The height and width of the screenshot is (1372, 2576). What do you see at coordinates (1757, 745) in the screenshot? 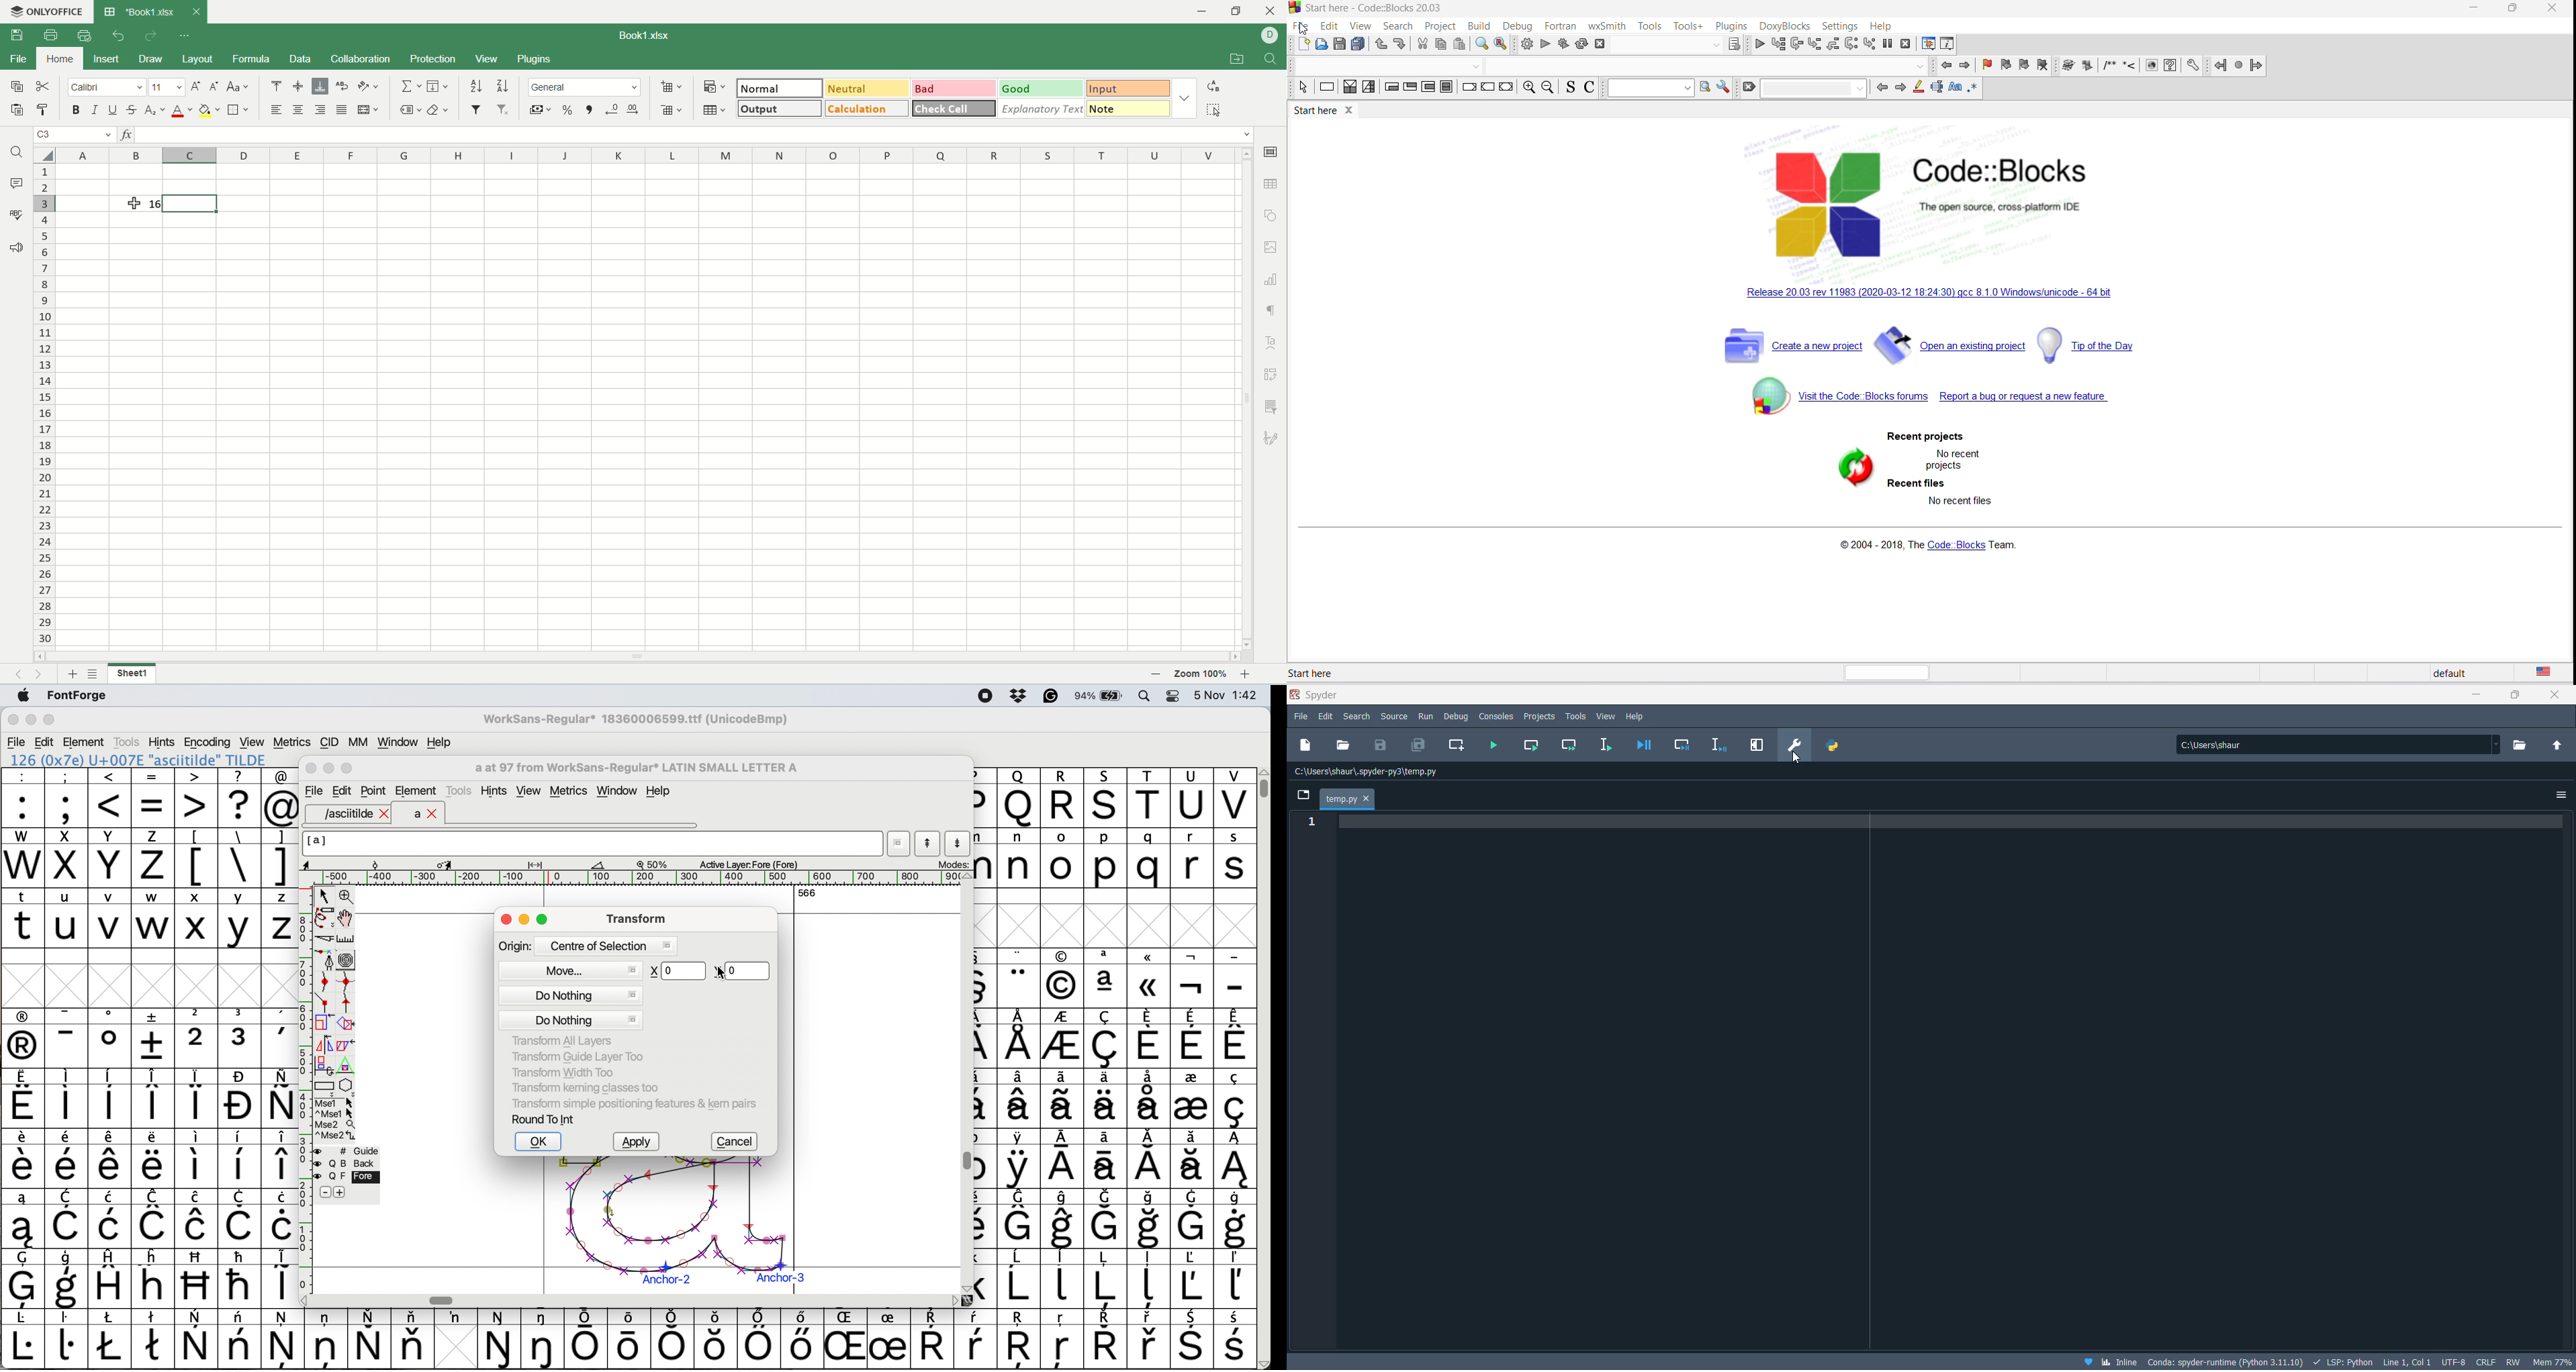
I see `Maximize current pane` at bounding box center [1757, 745].